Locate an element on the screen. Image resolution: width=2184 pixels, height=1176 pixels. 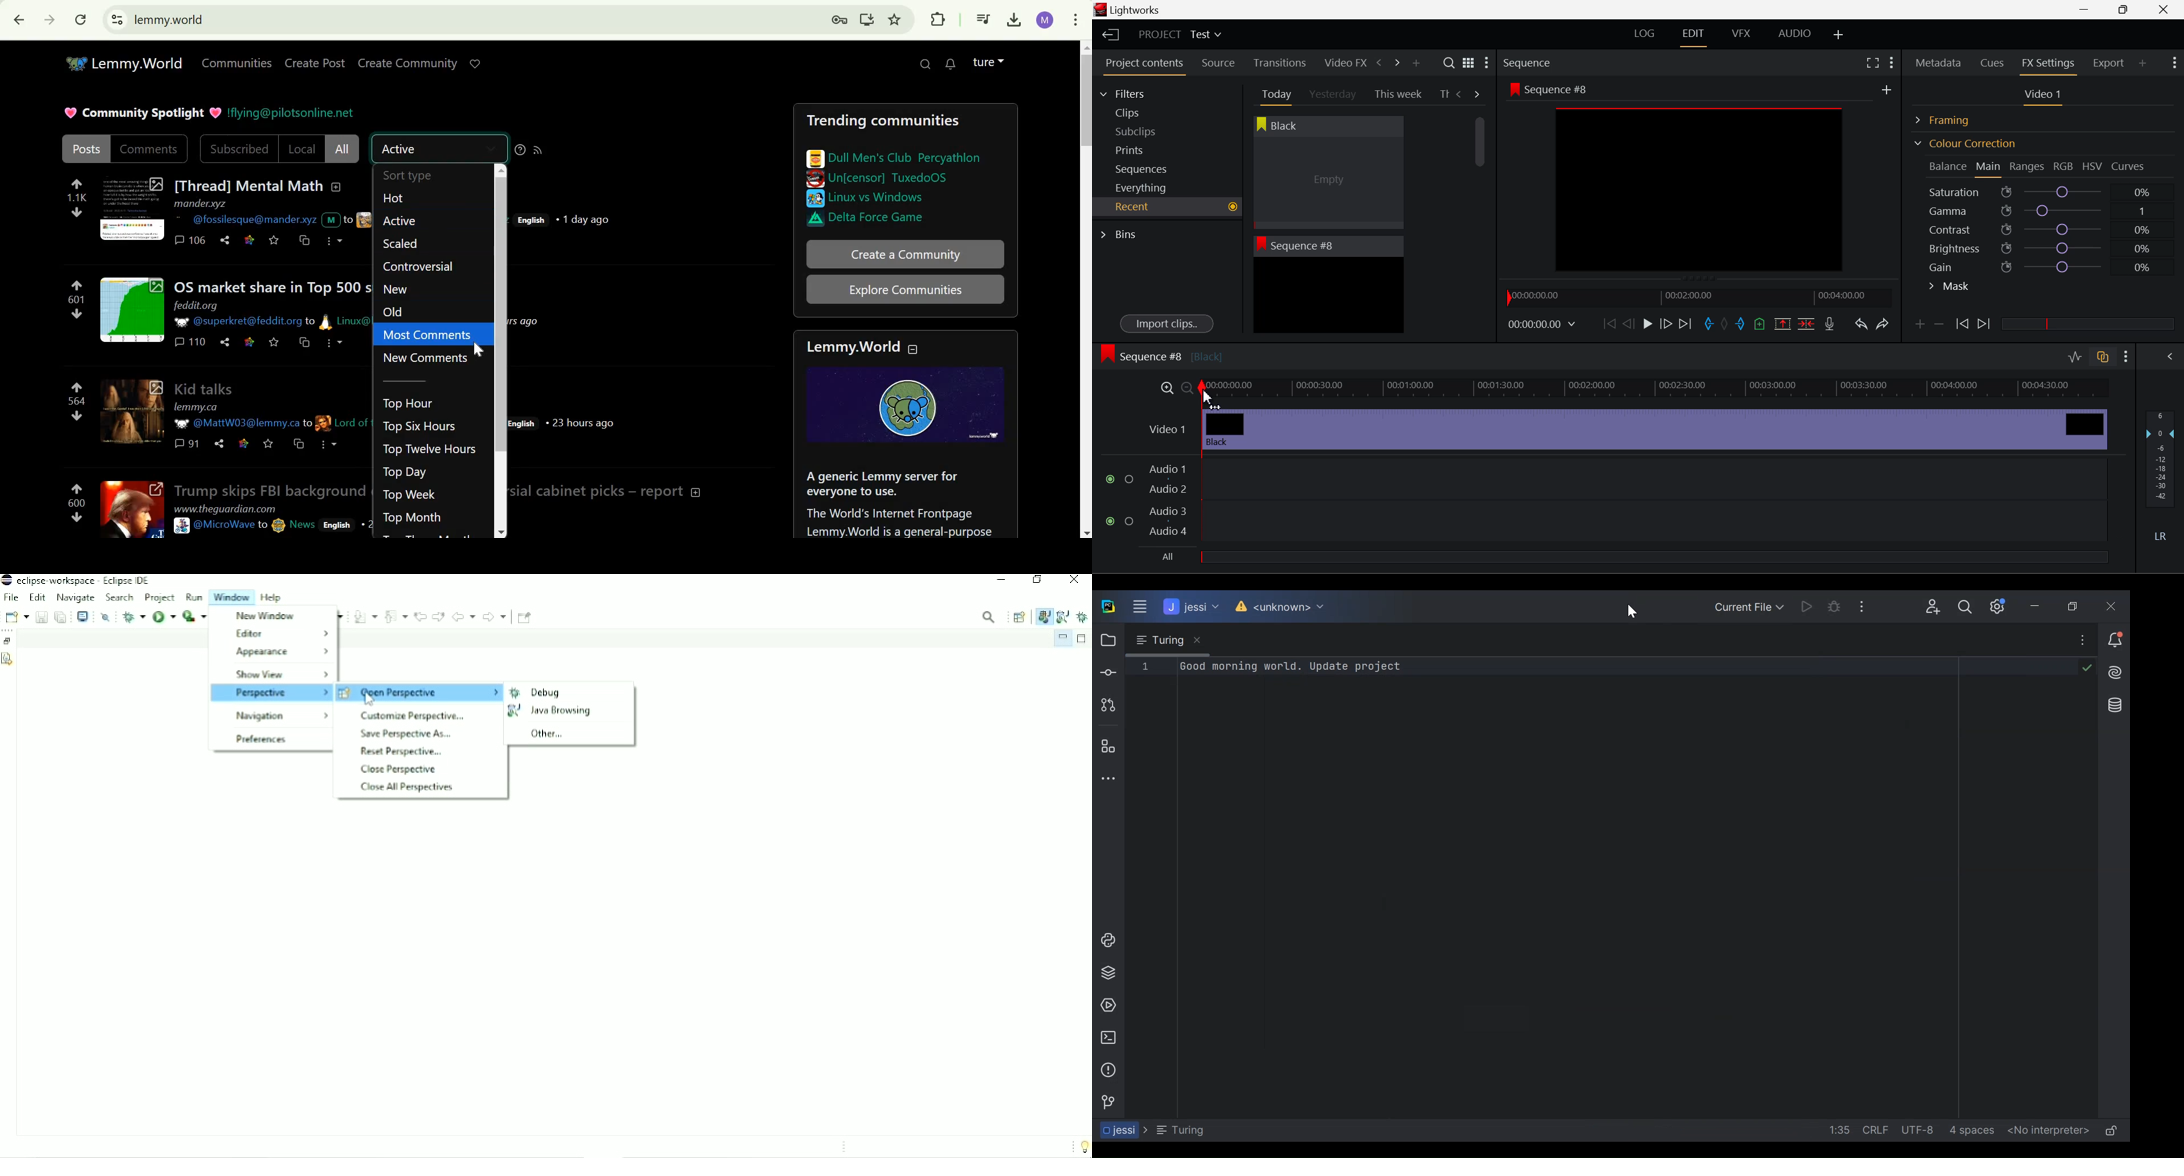
Previous Panel is located at coordinates (1379, 63).